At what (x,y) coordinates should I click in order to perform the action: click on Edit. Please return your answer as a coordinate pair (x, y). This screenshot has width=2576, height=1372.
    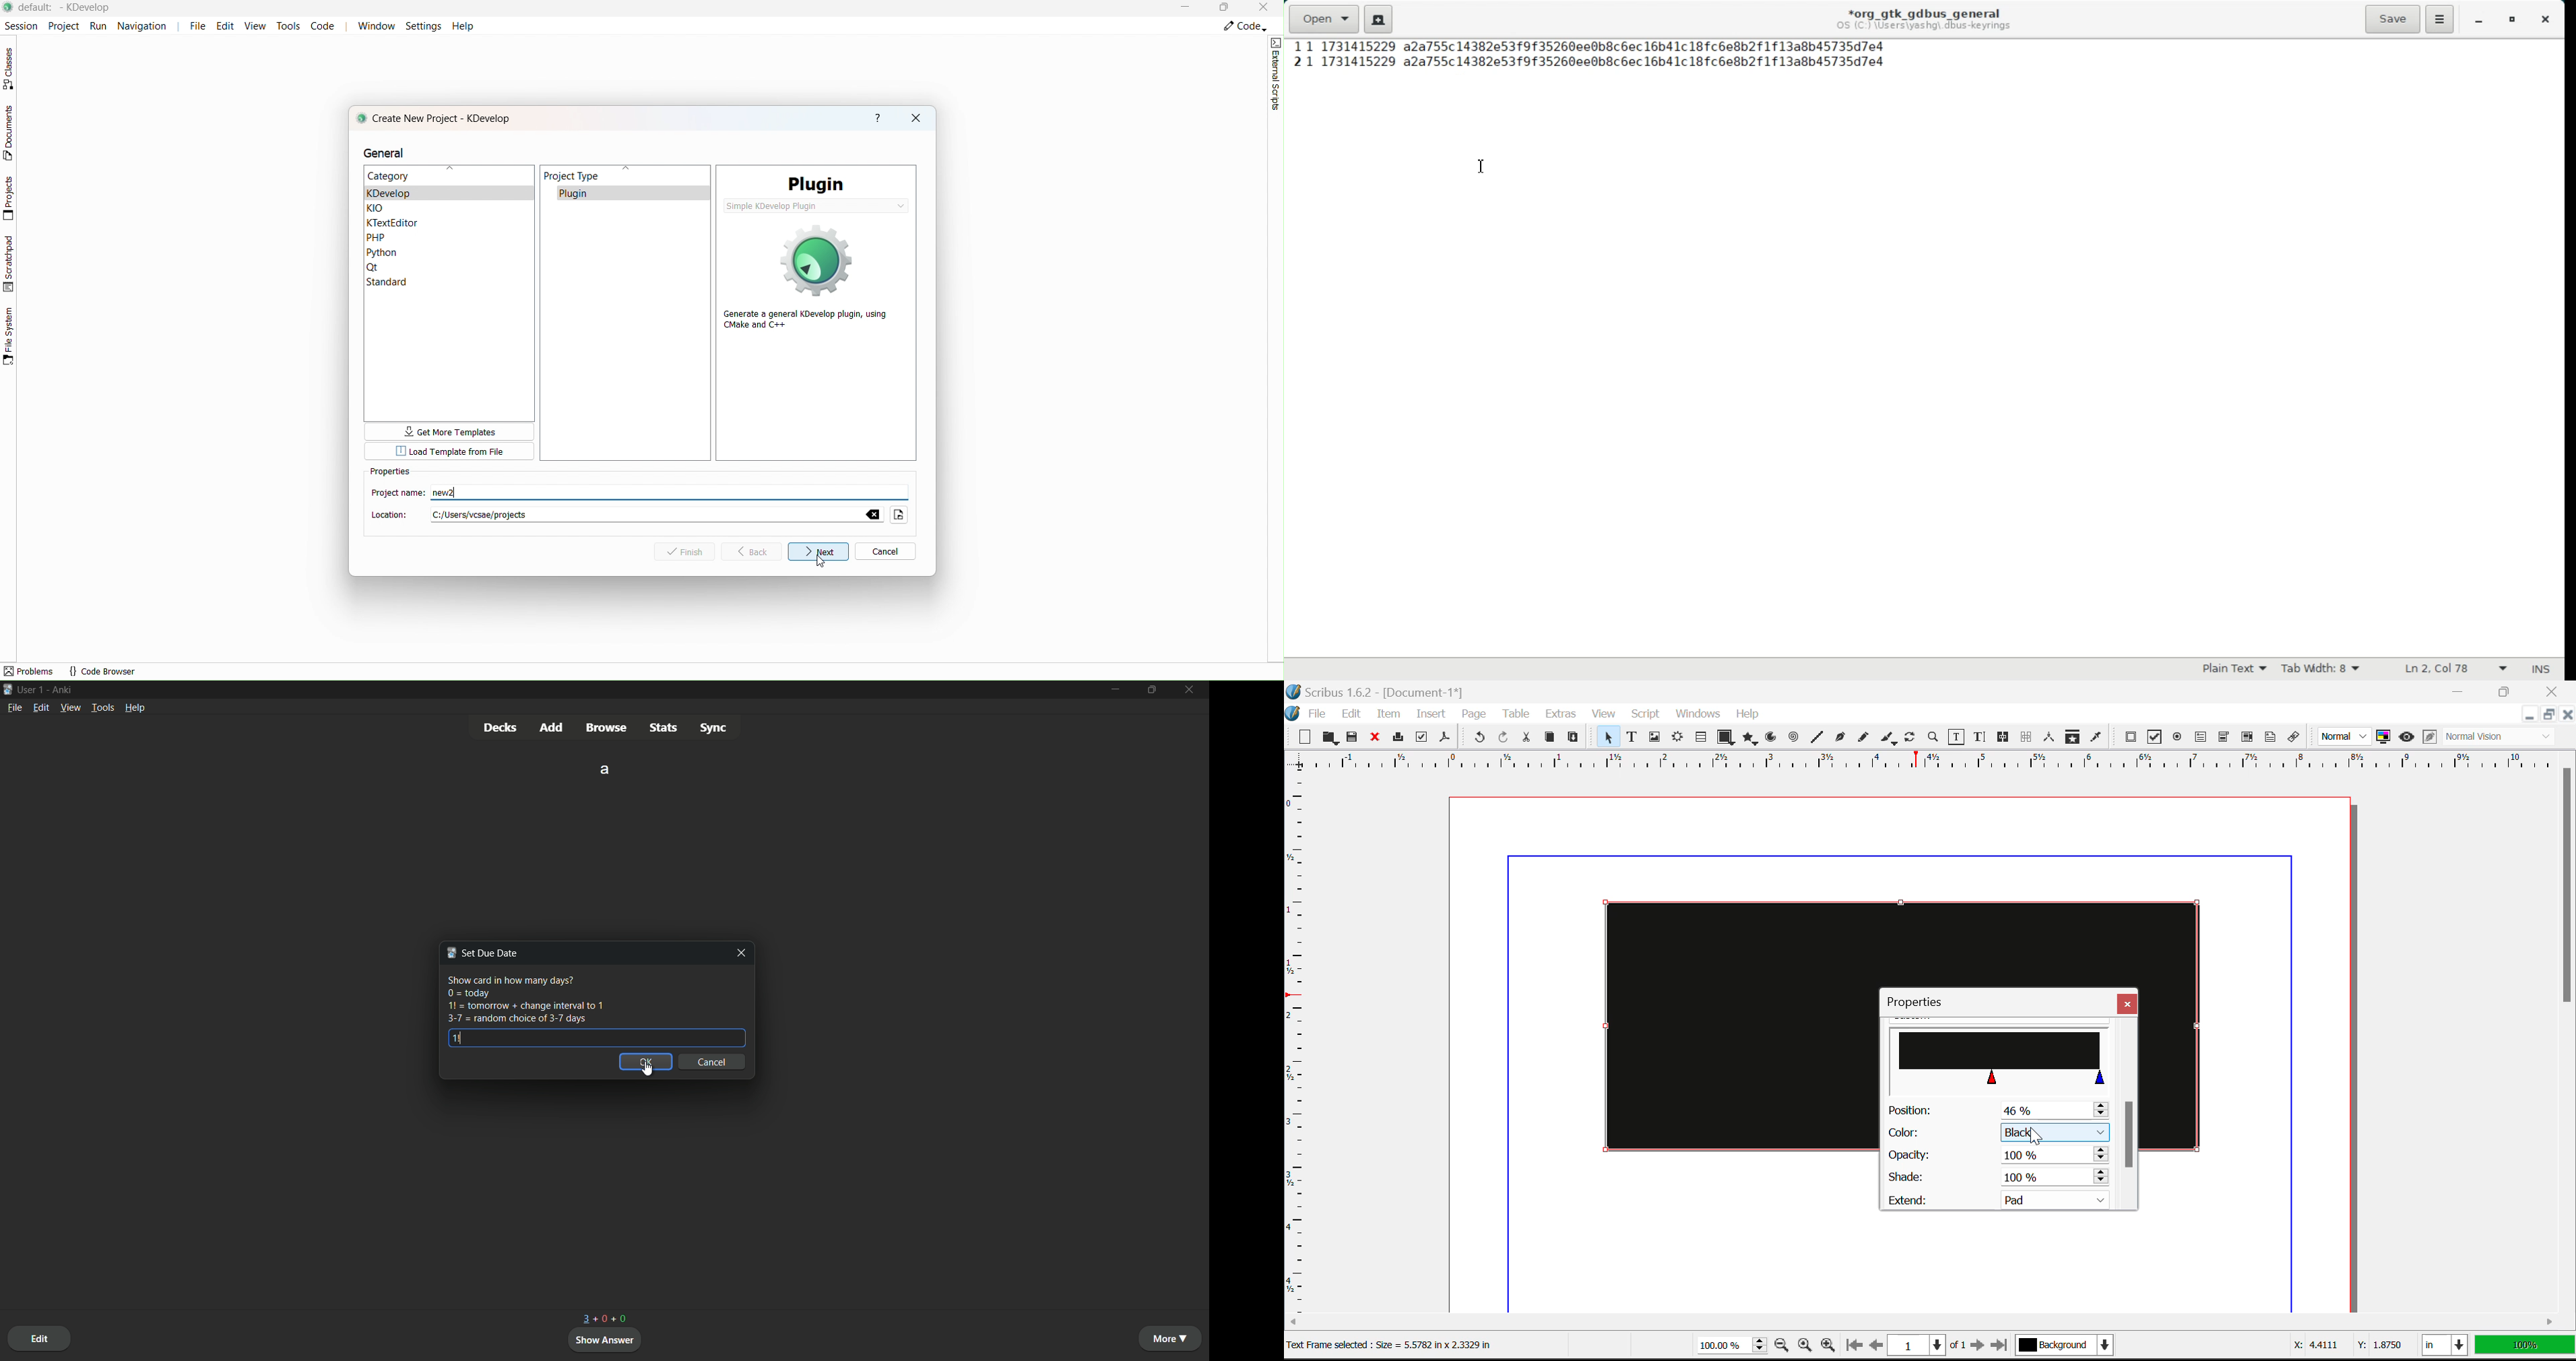
    Looking at the image, I should click on (1351, 714).